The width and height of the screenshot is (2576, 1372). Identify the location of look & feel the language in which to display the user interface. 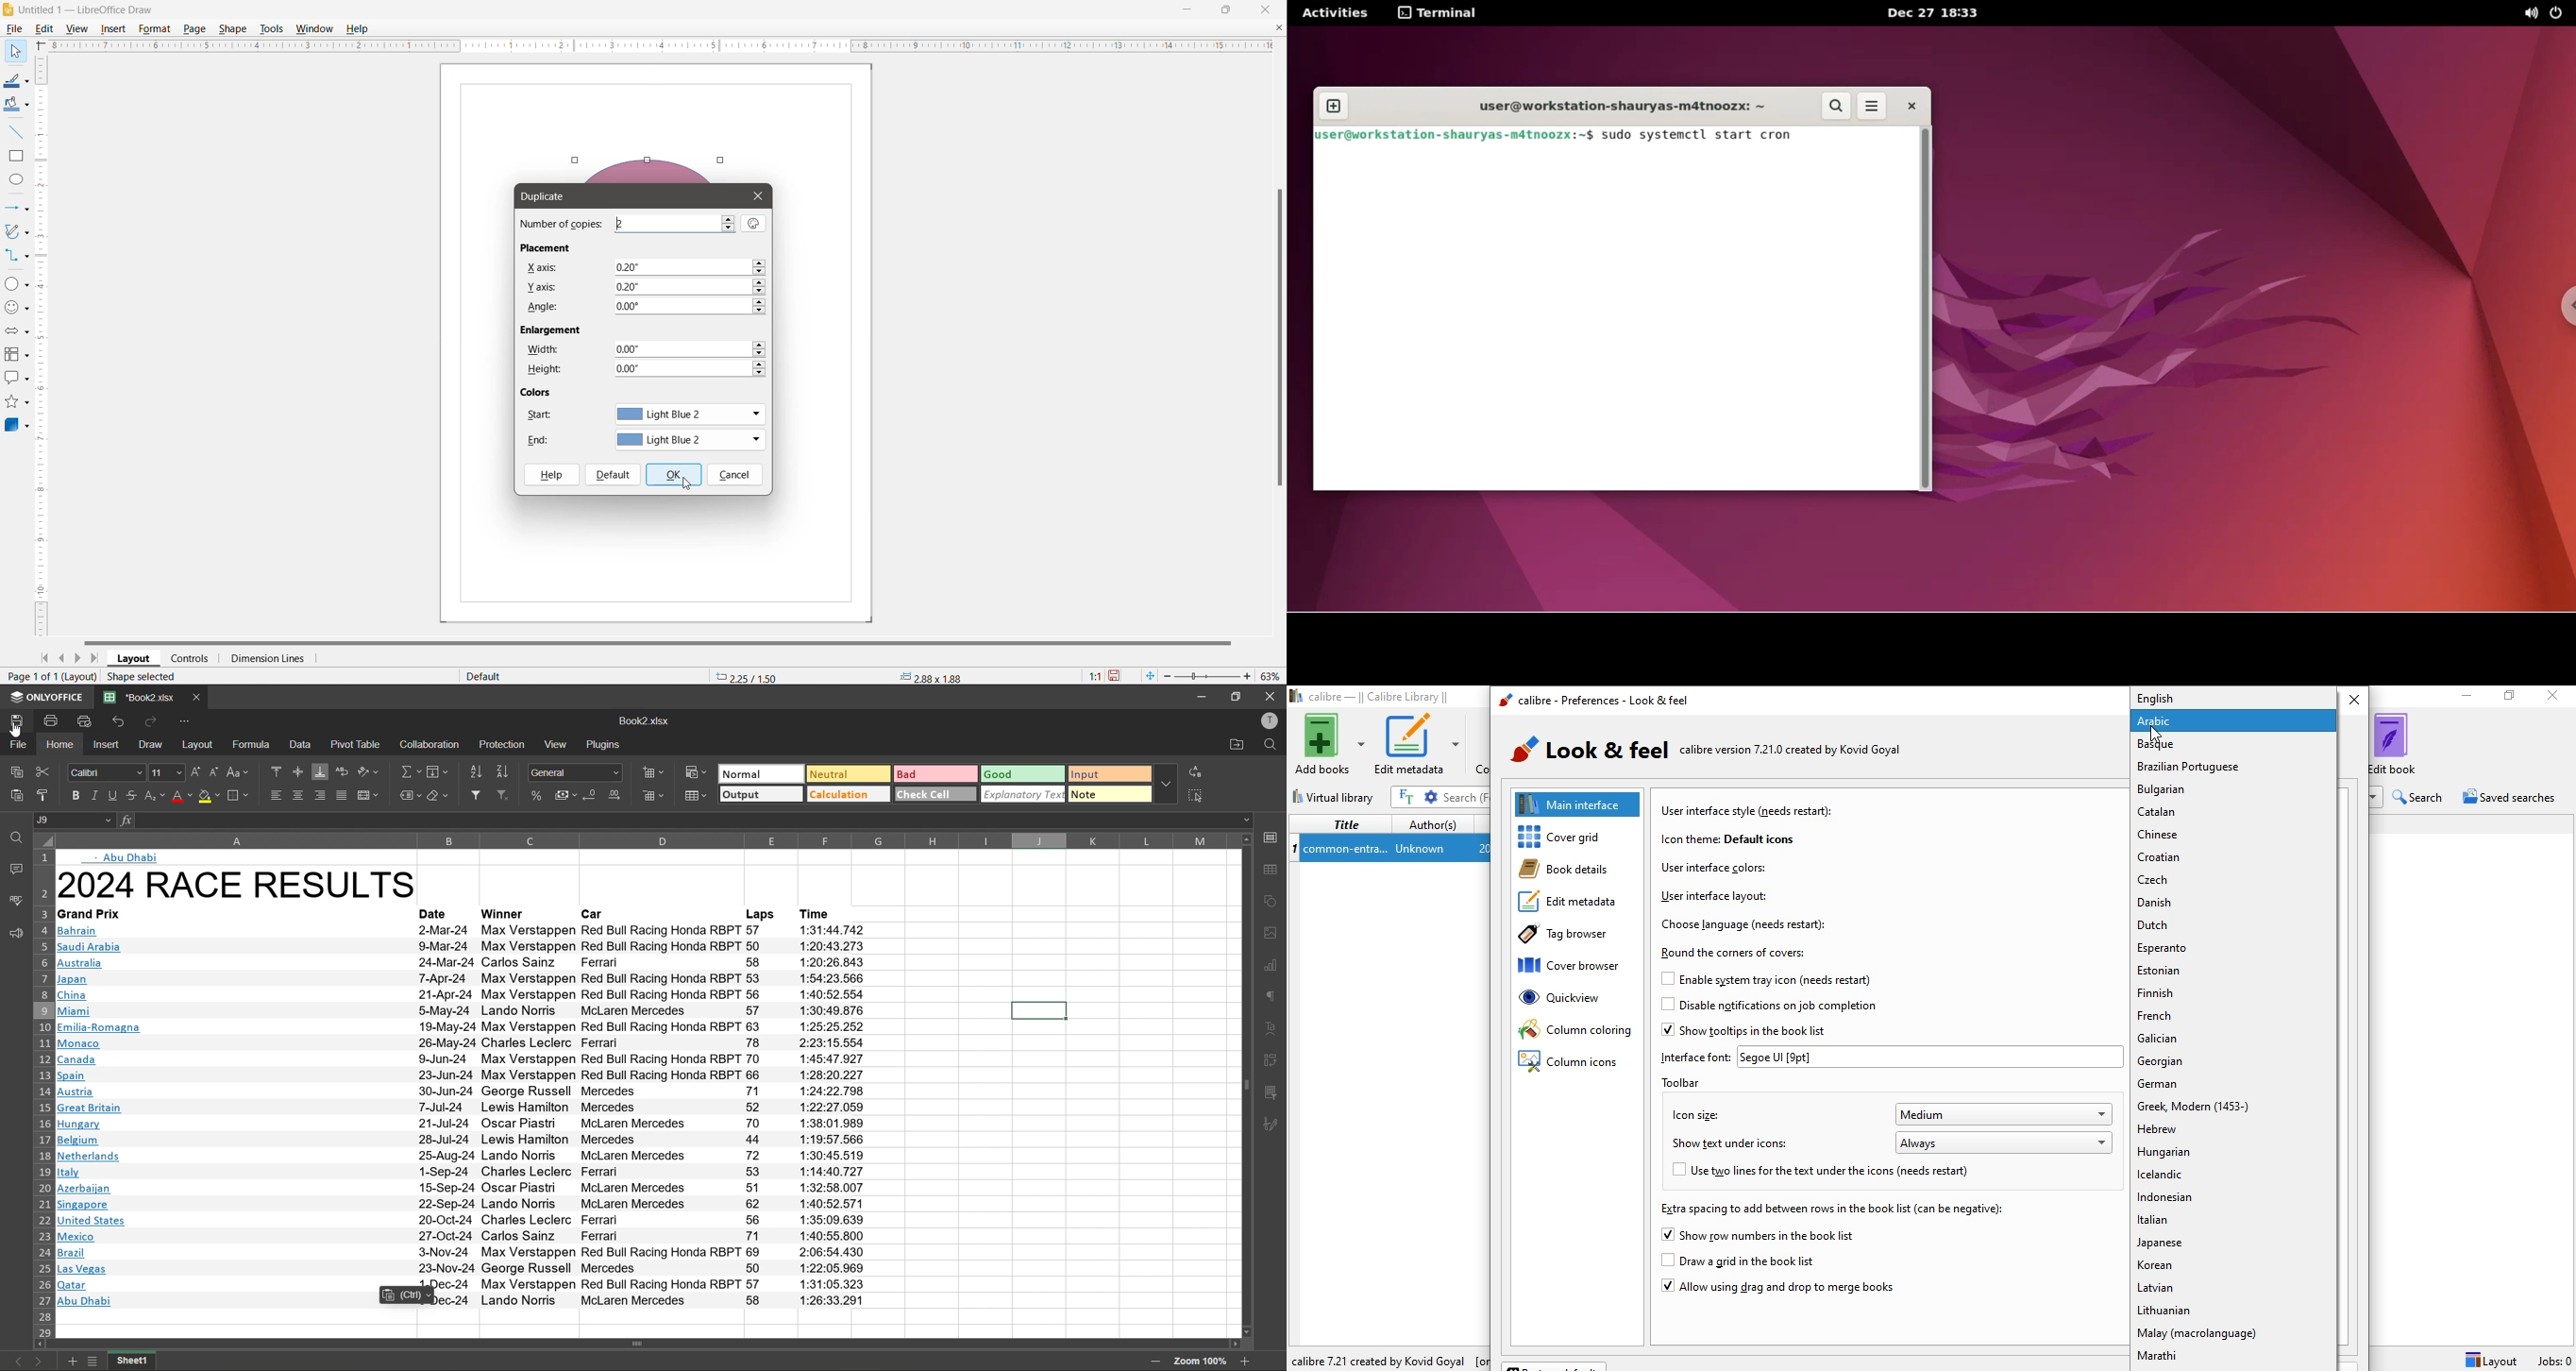
(1734, 753).